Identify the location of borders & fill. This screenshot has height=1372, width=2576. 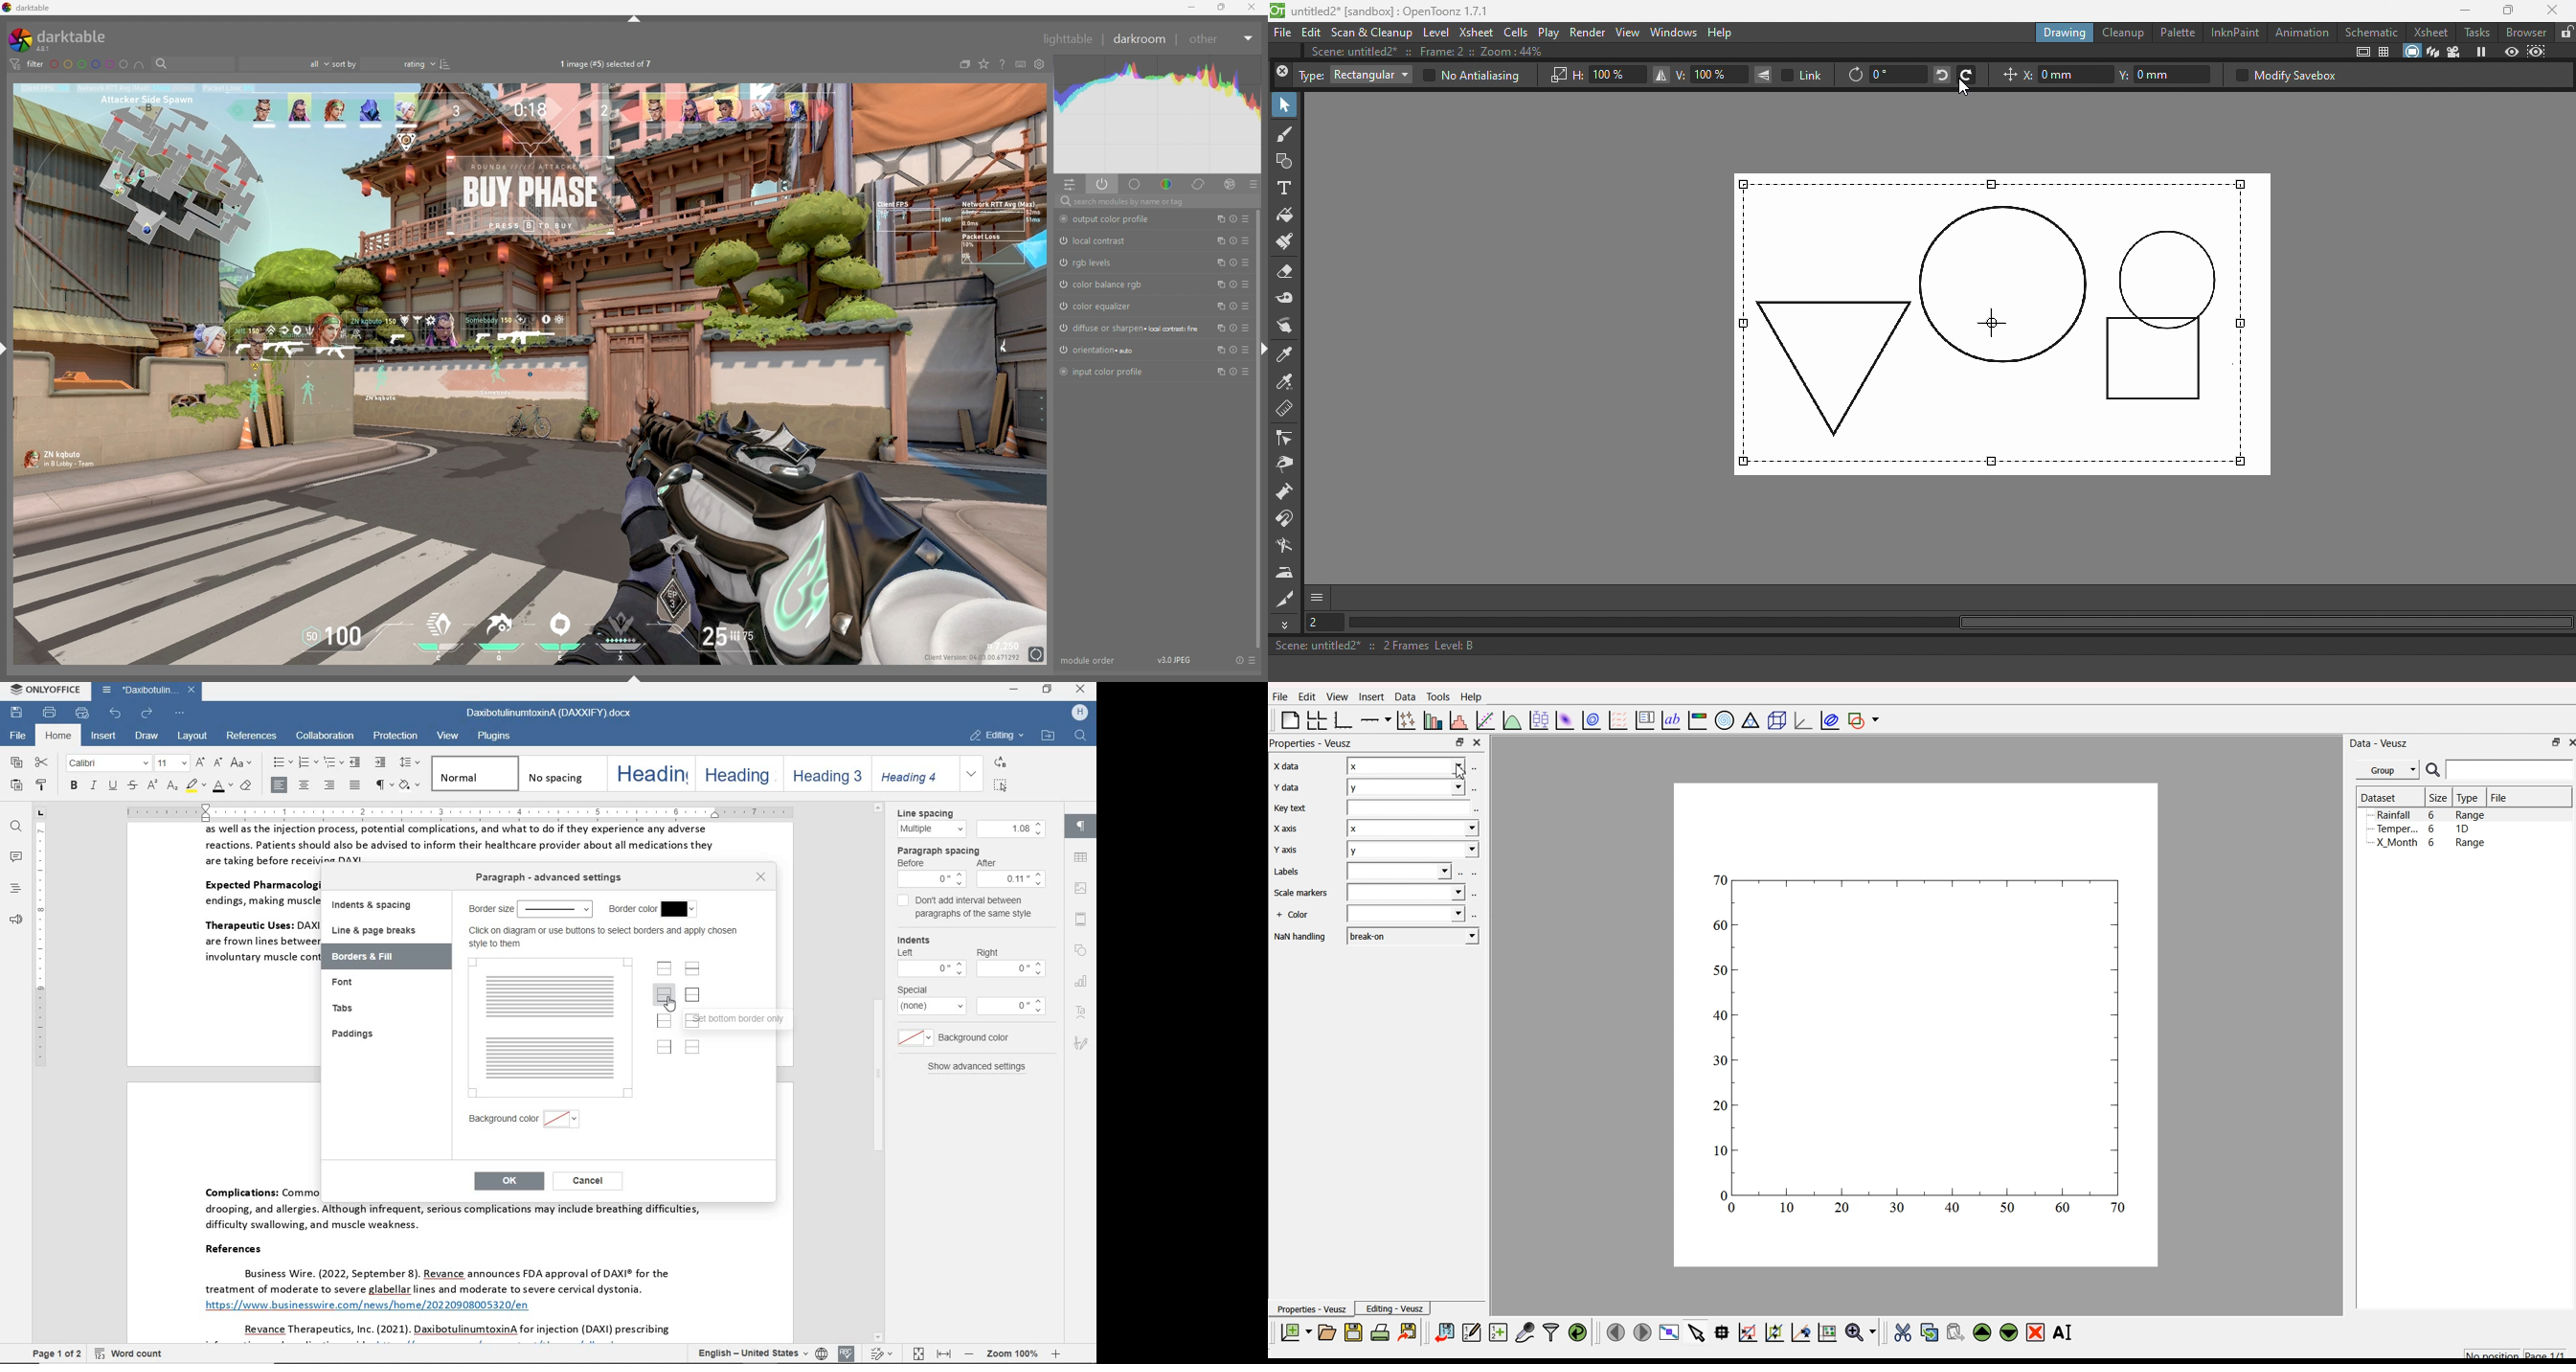
(370, 957).